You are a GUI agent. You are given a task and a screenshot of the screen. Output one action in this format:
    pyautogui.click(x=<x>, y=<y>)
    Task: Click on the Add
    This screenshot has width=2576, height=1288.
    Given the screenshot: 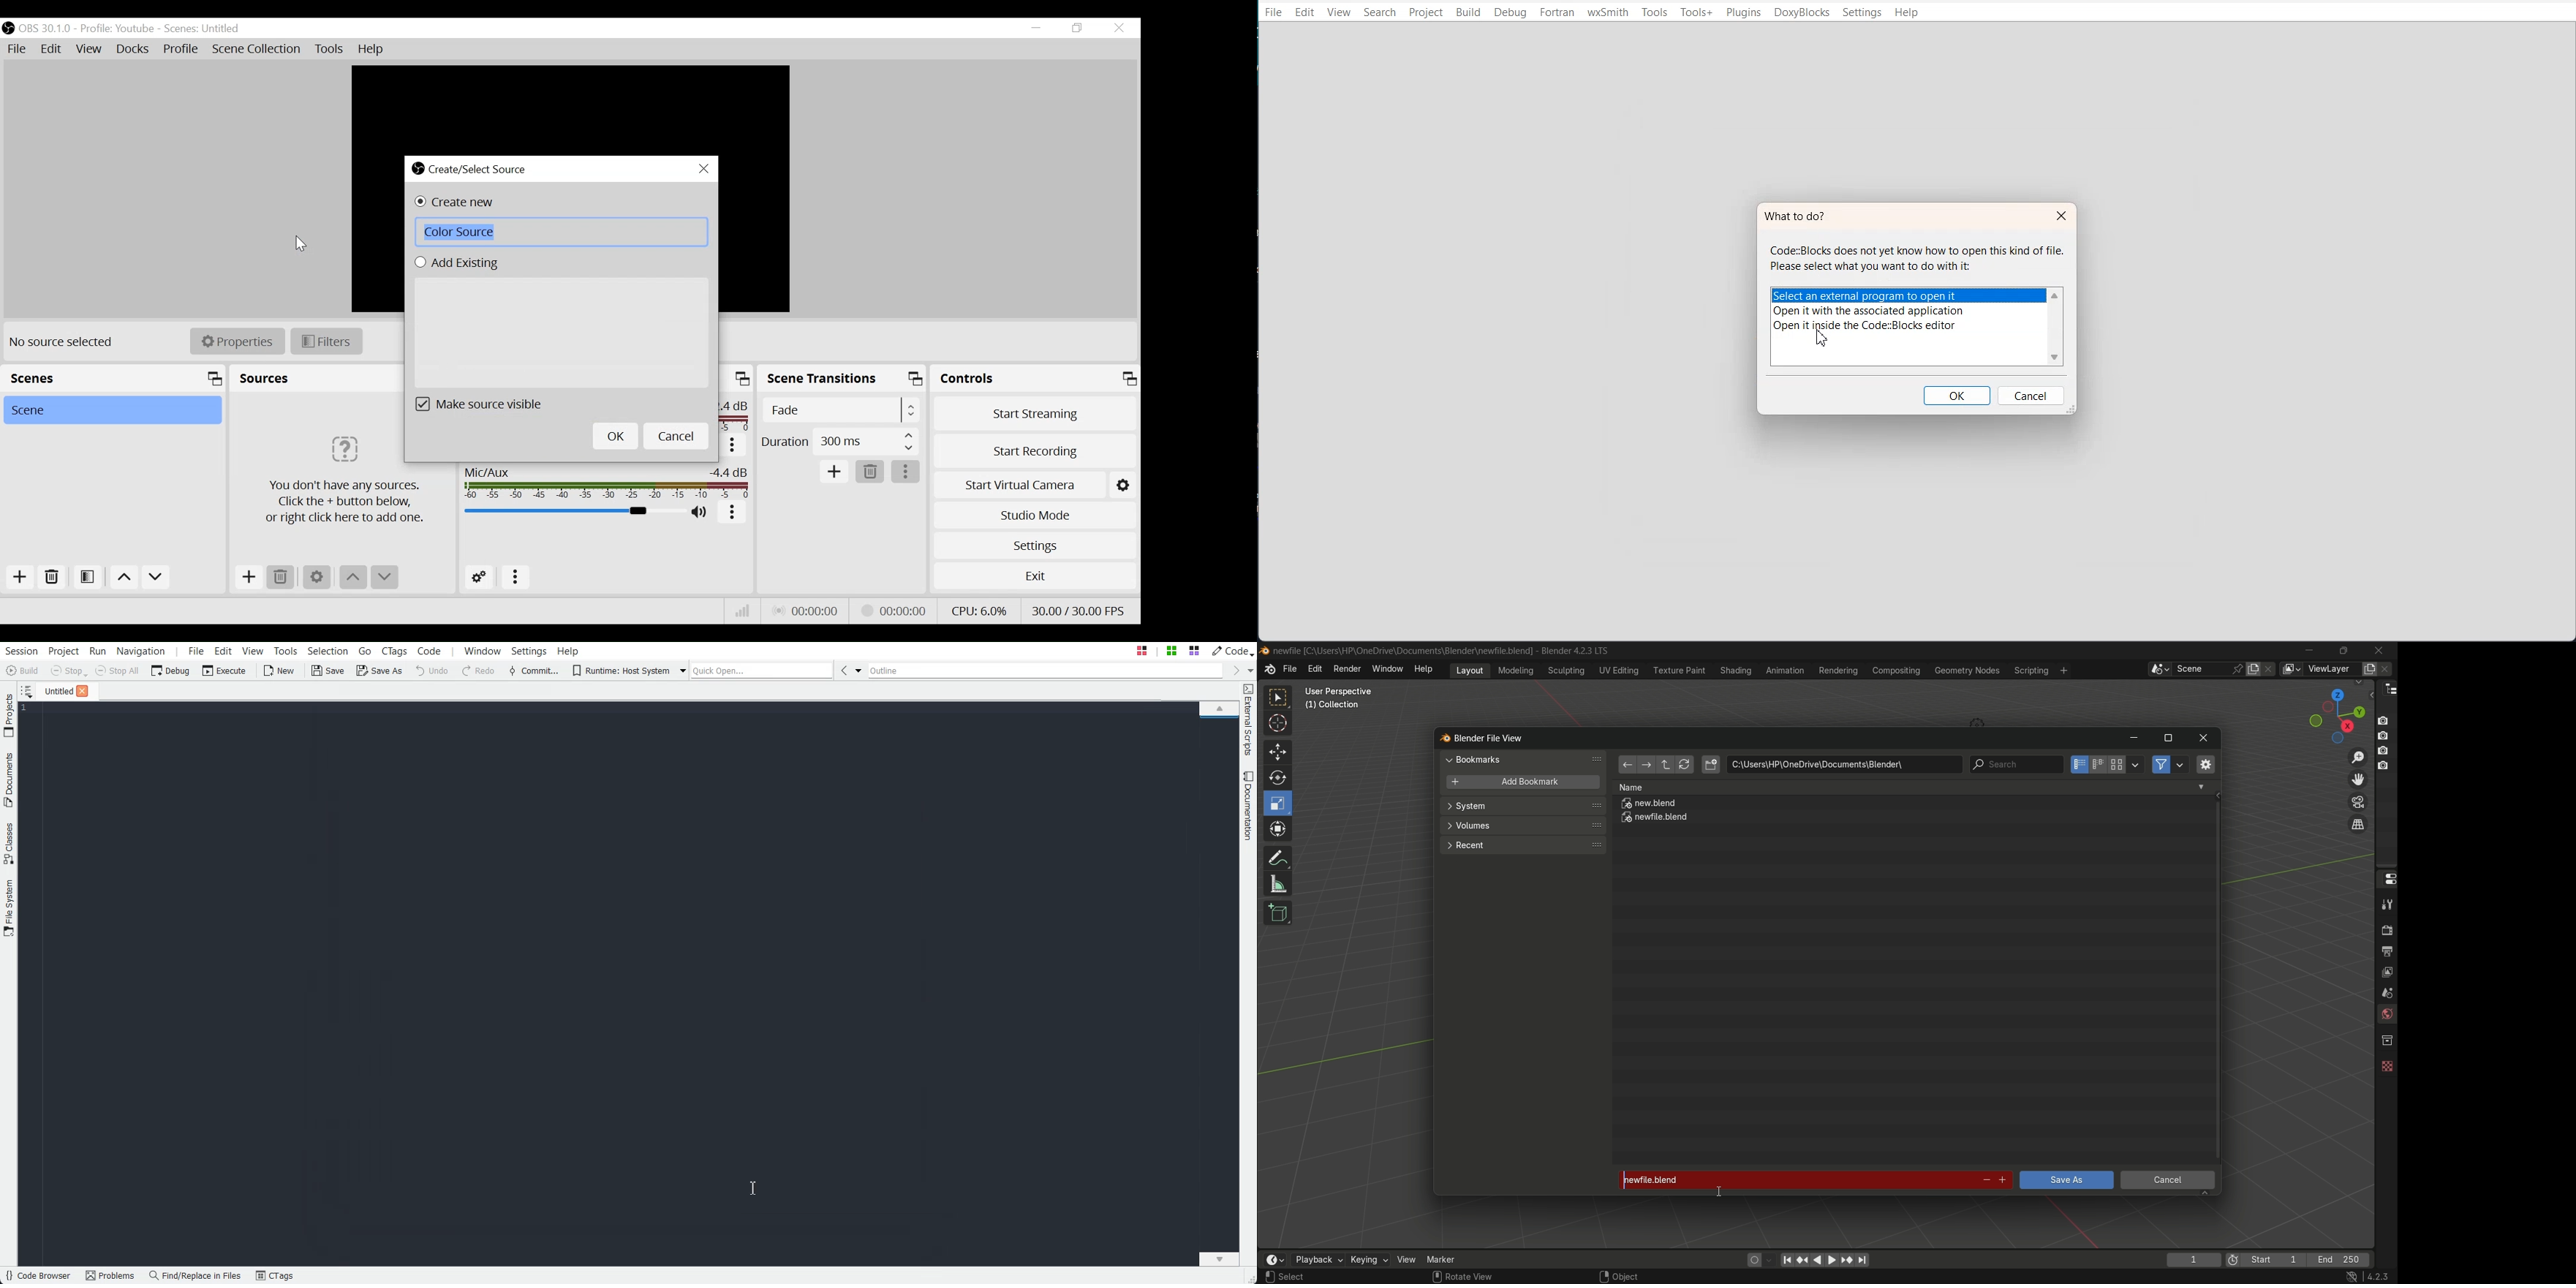 What is the action you would take?
    pyautogui.click(x=20, y=577)
    